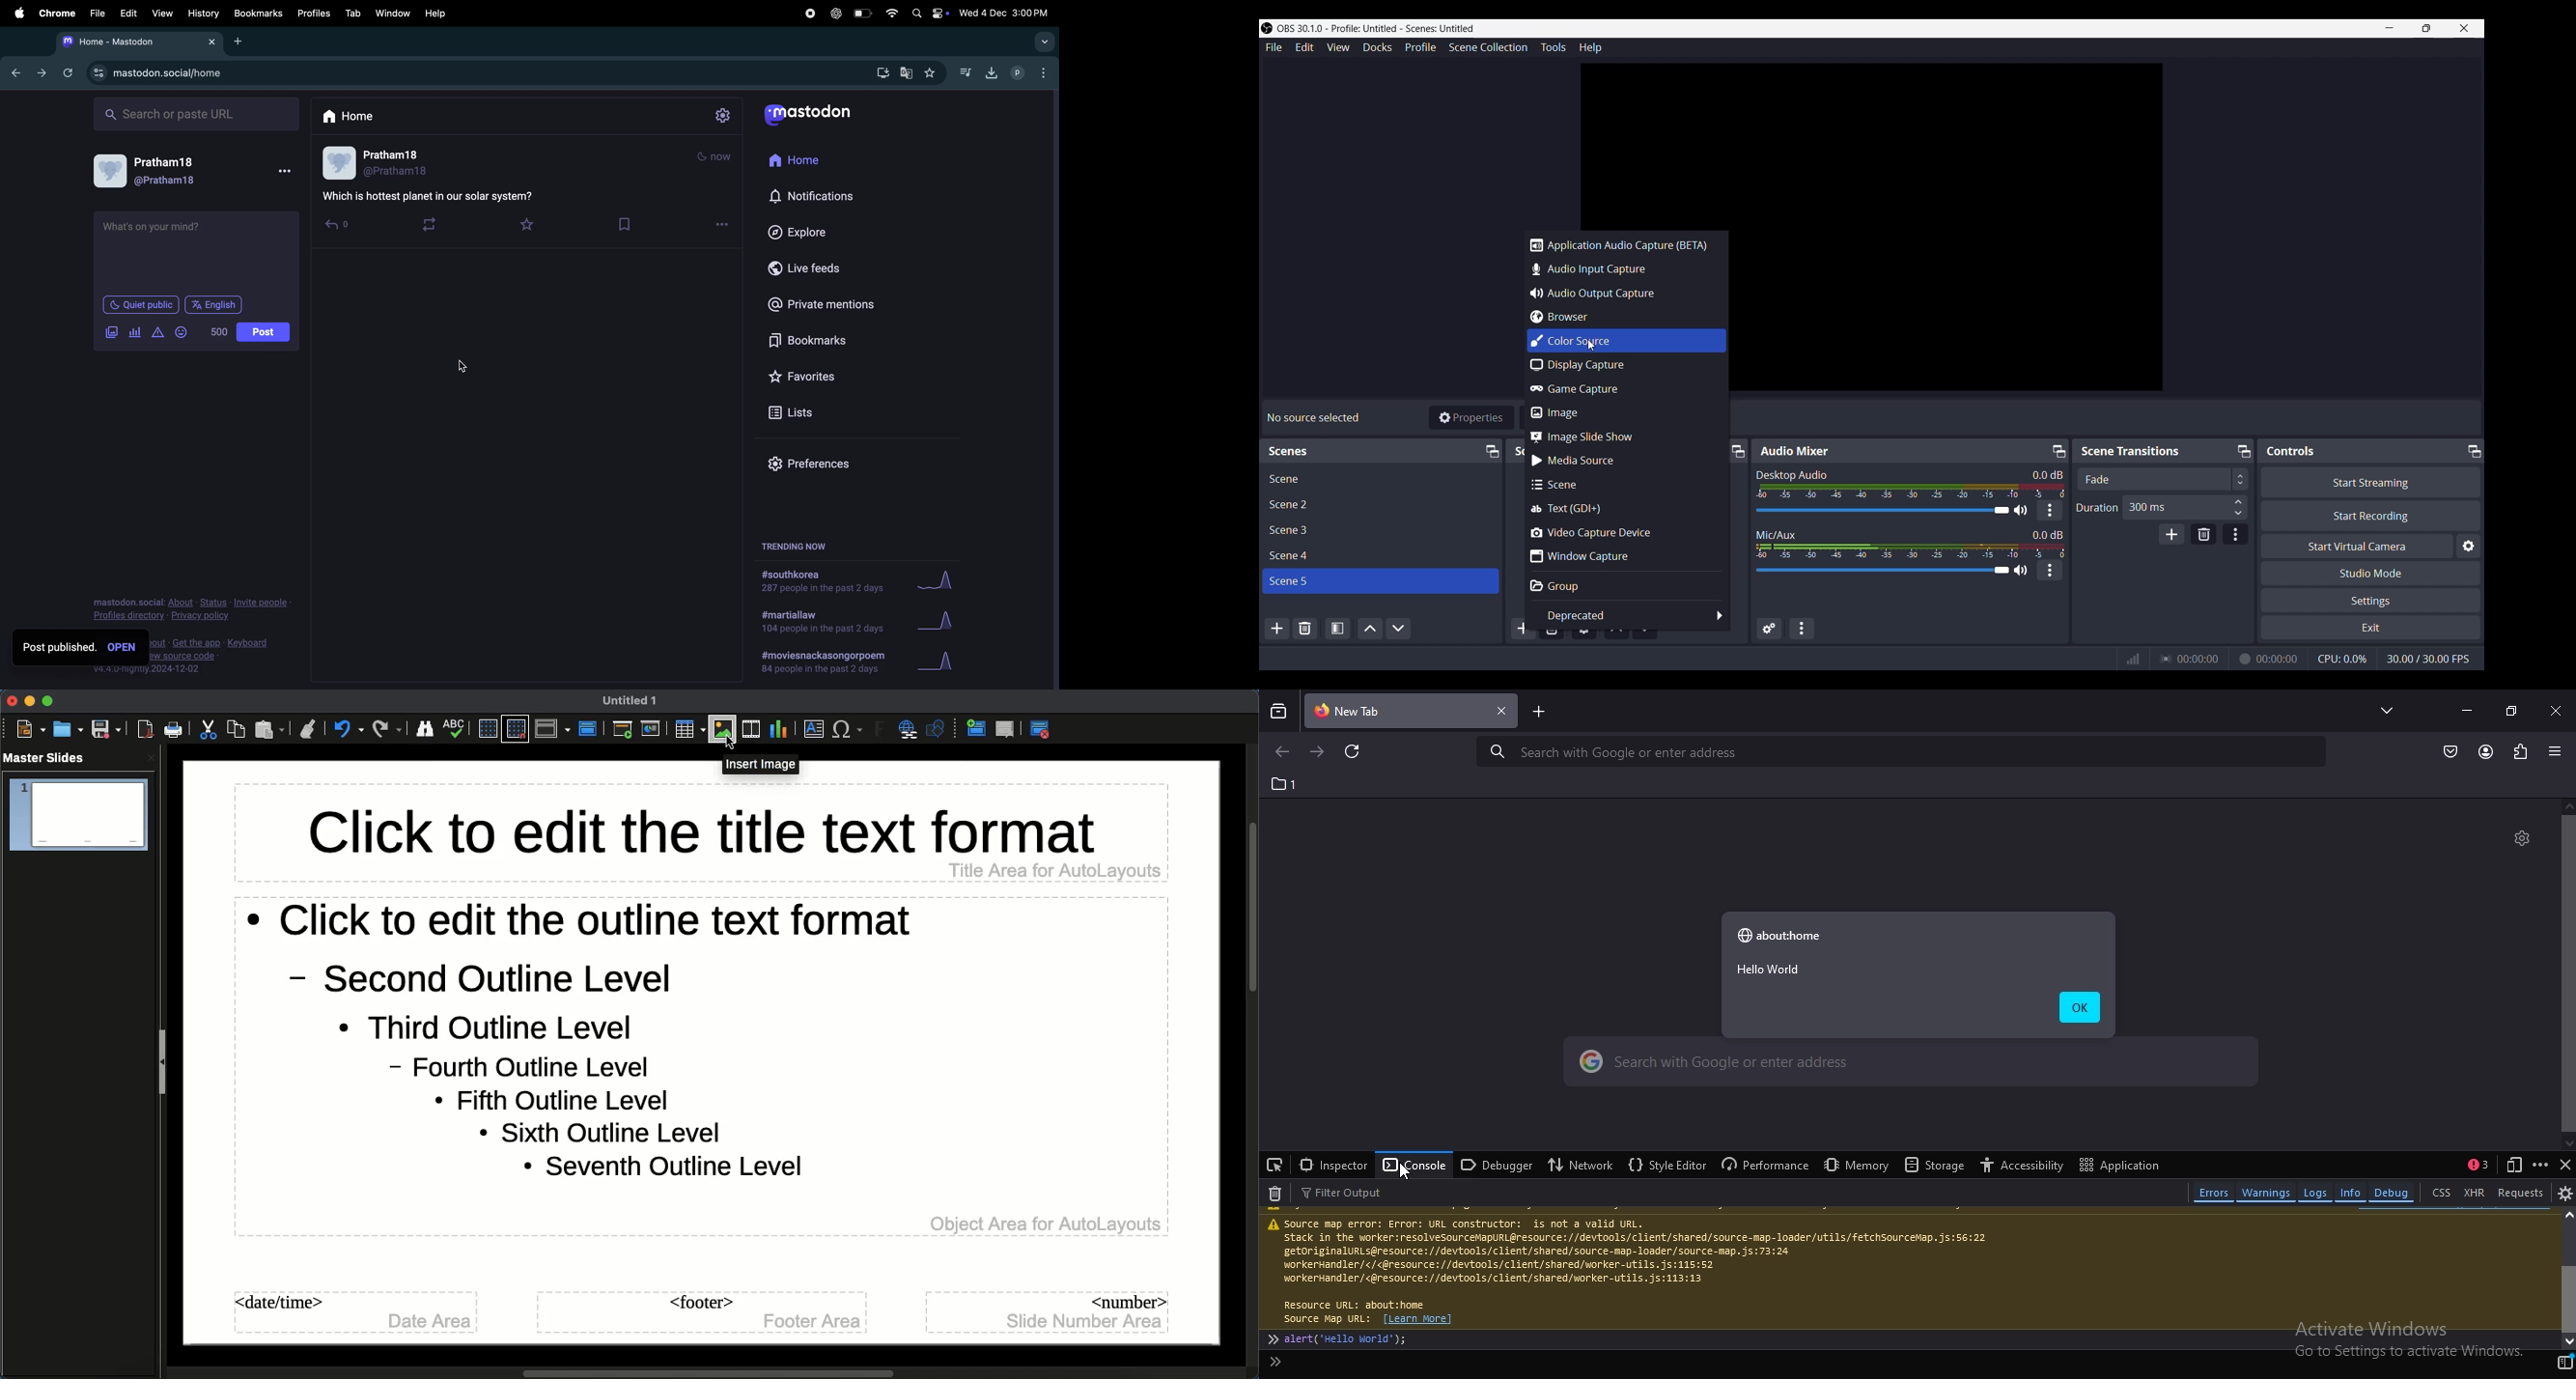 This screenshot has height=1400, width=2576. Describe the element at coordinates (1628, 615) in the screenshot. I see `Deprecated options` at that location.